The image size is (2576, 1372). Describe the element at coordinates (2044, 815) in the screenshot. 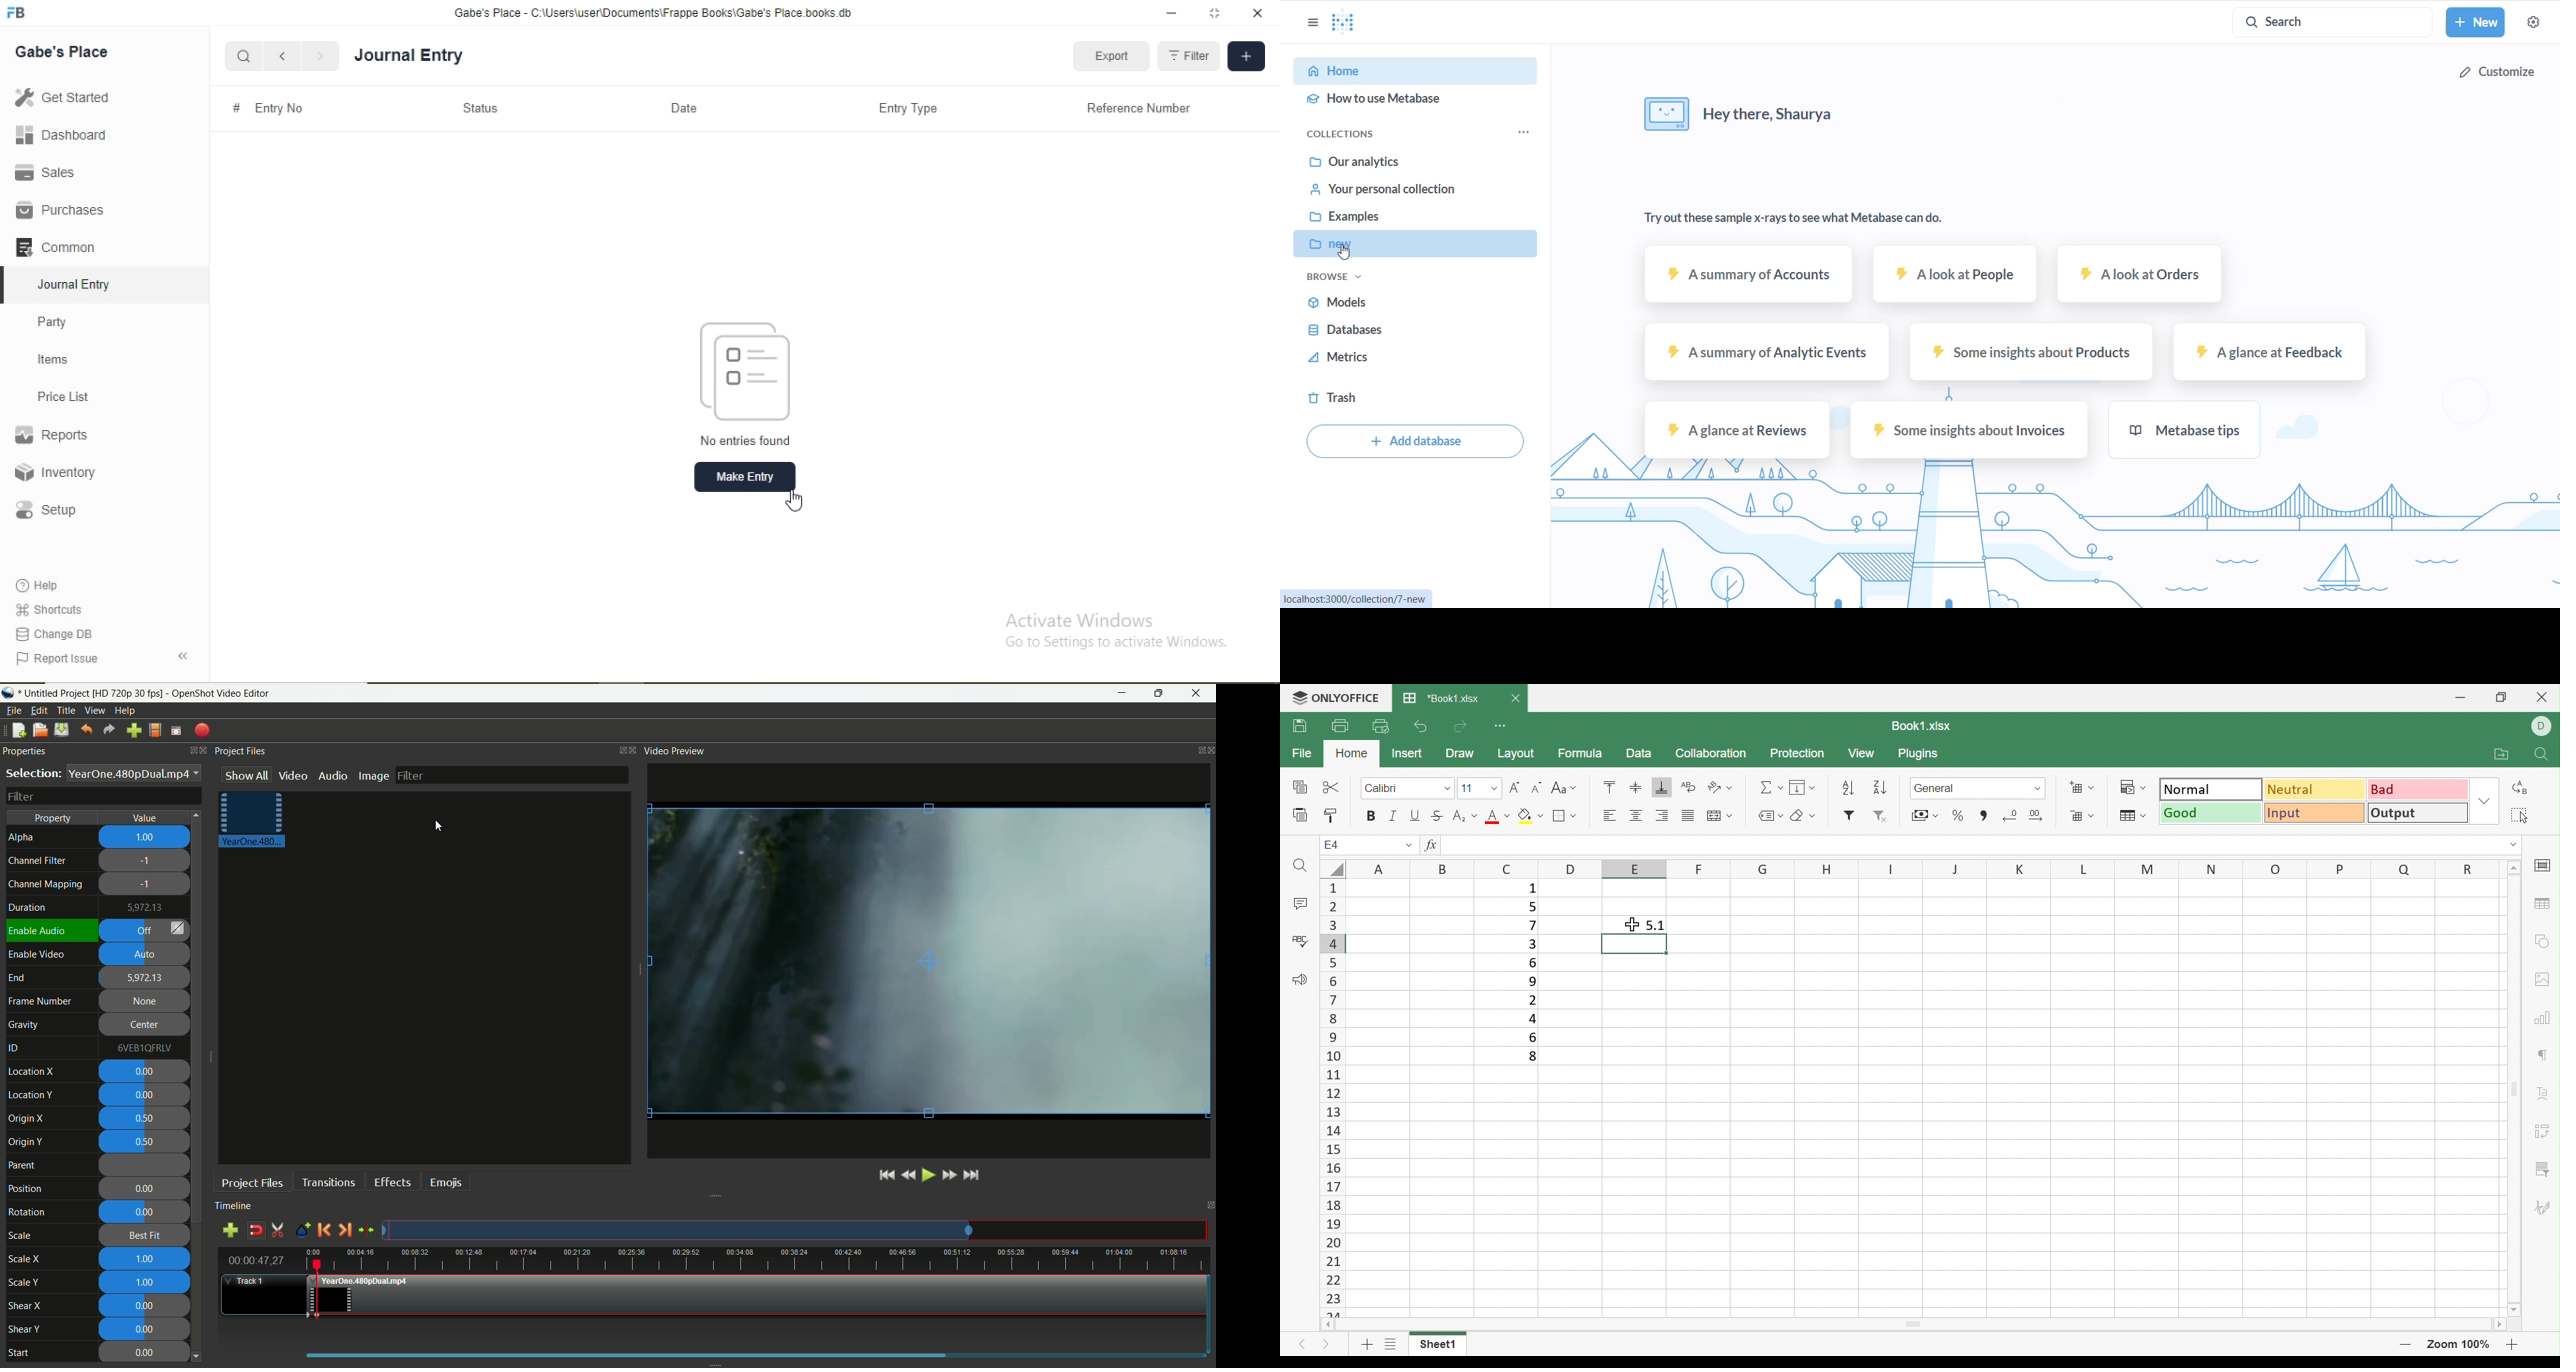

I see `Increase decimals` at that location.